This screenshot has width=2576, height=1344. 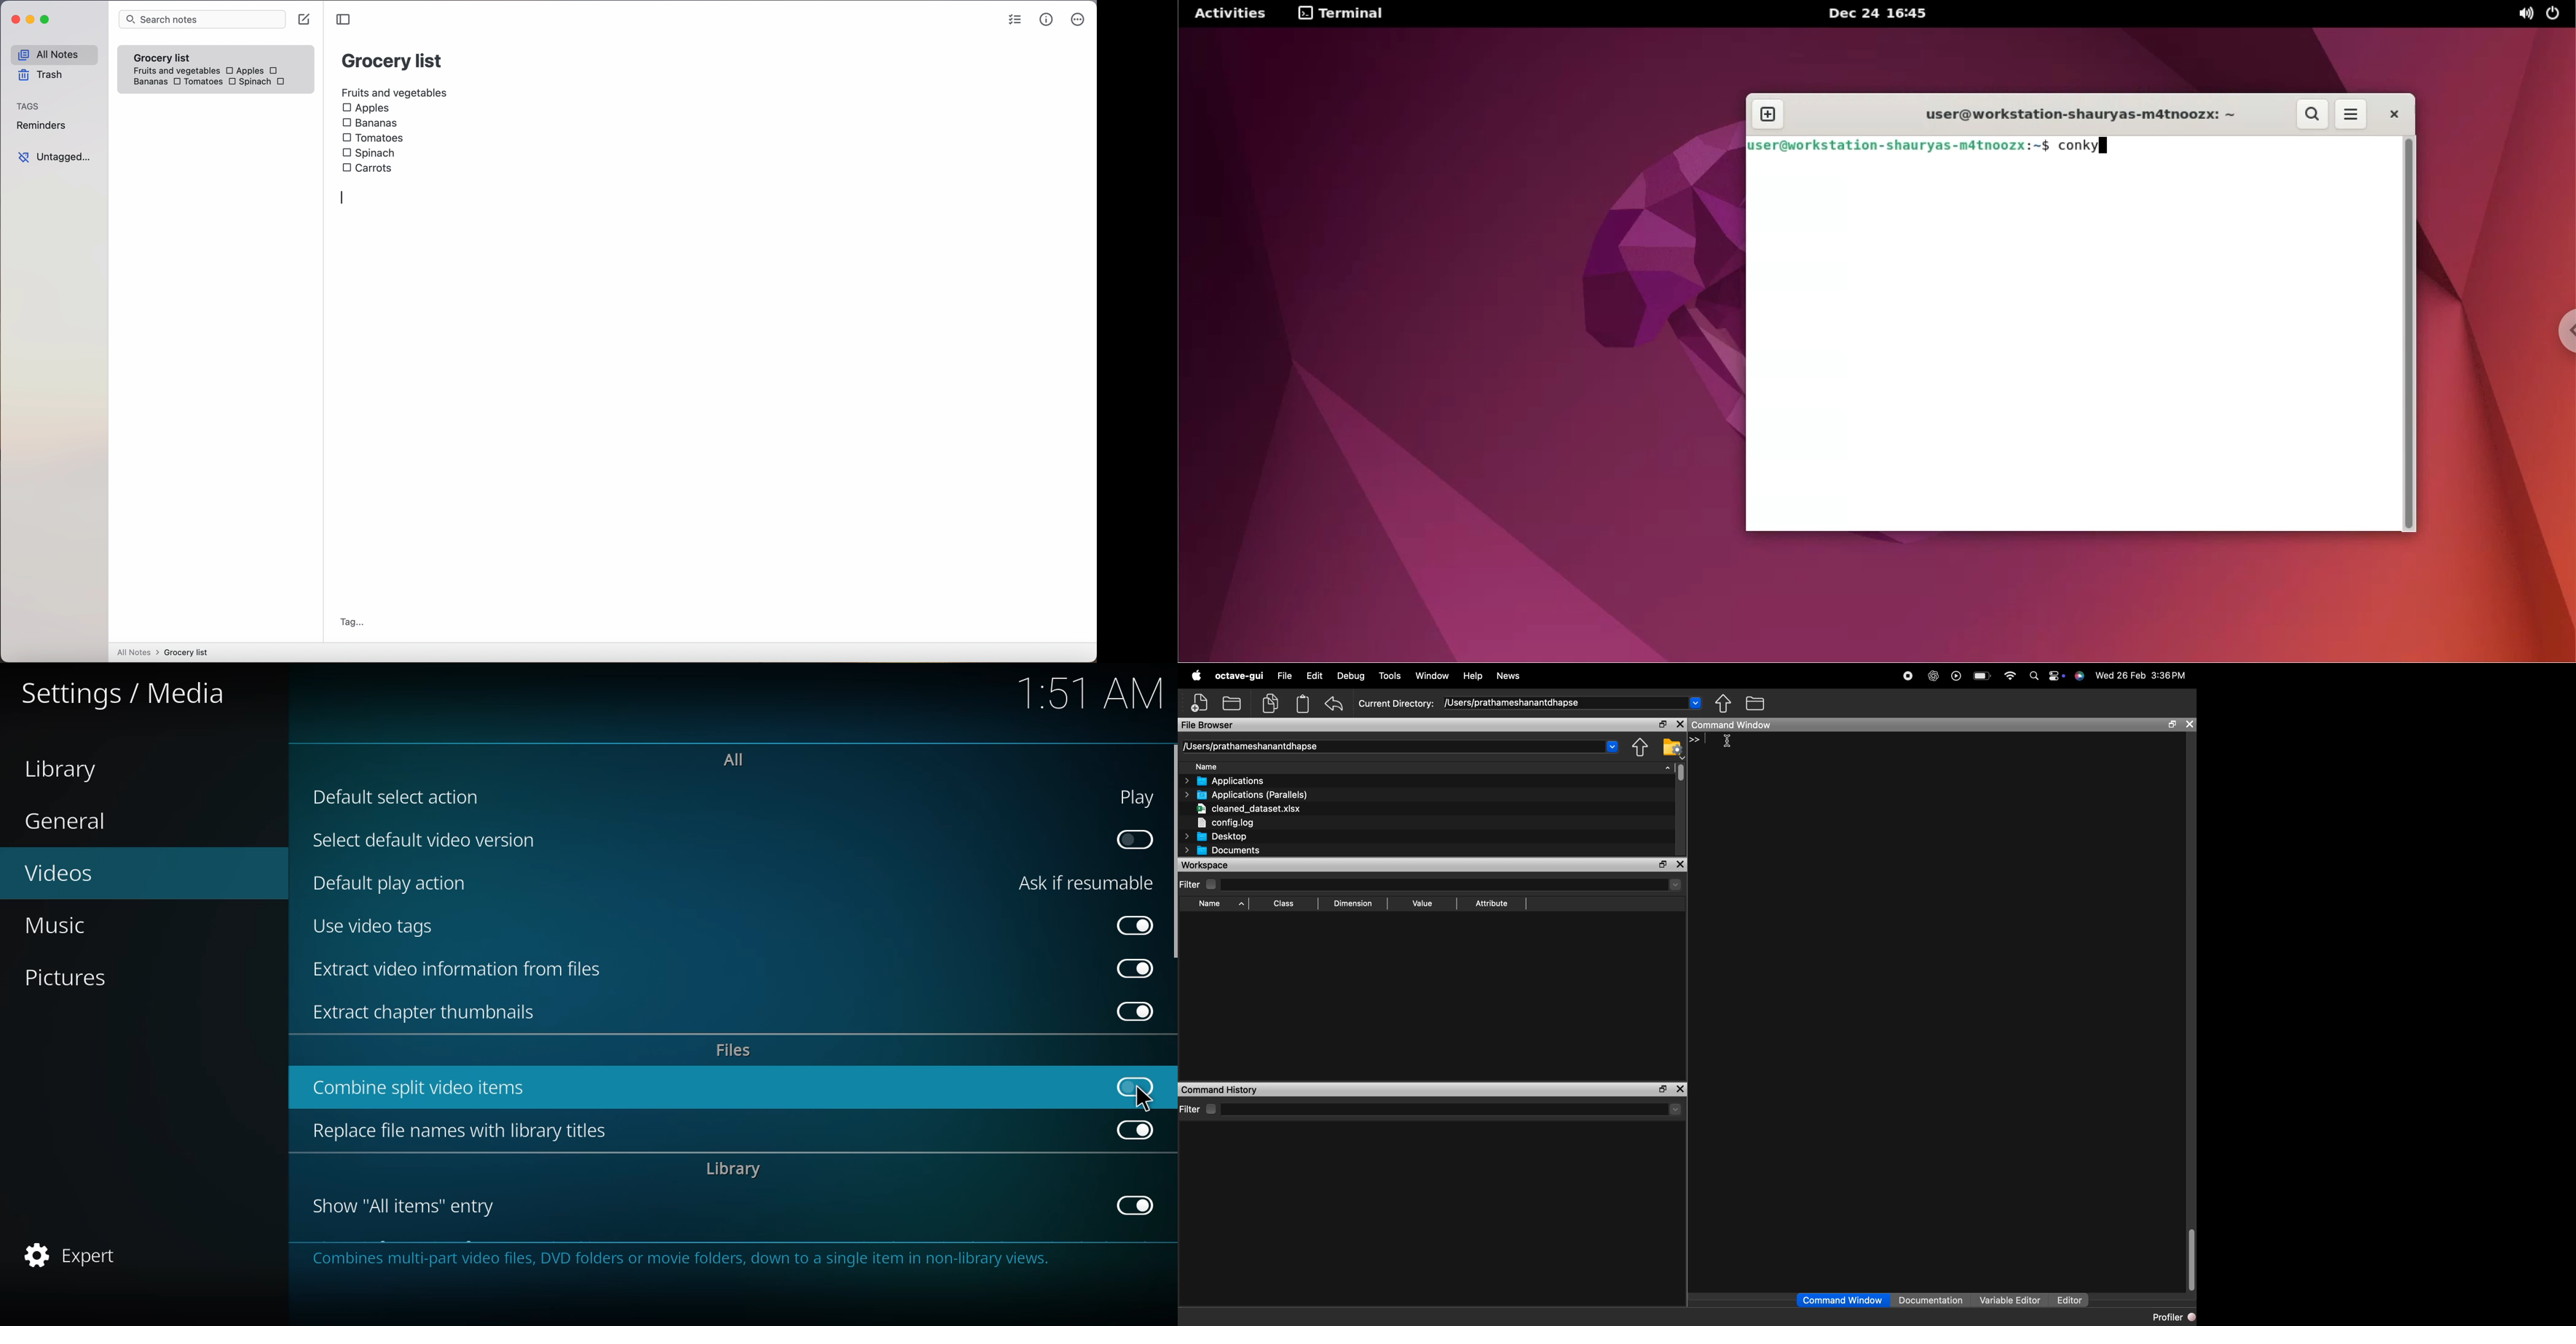 I want to click on Spinach checkbox, so click(x=249, y=83).